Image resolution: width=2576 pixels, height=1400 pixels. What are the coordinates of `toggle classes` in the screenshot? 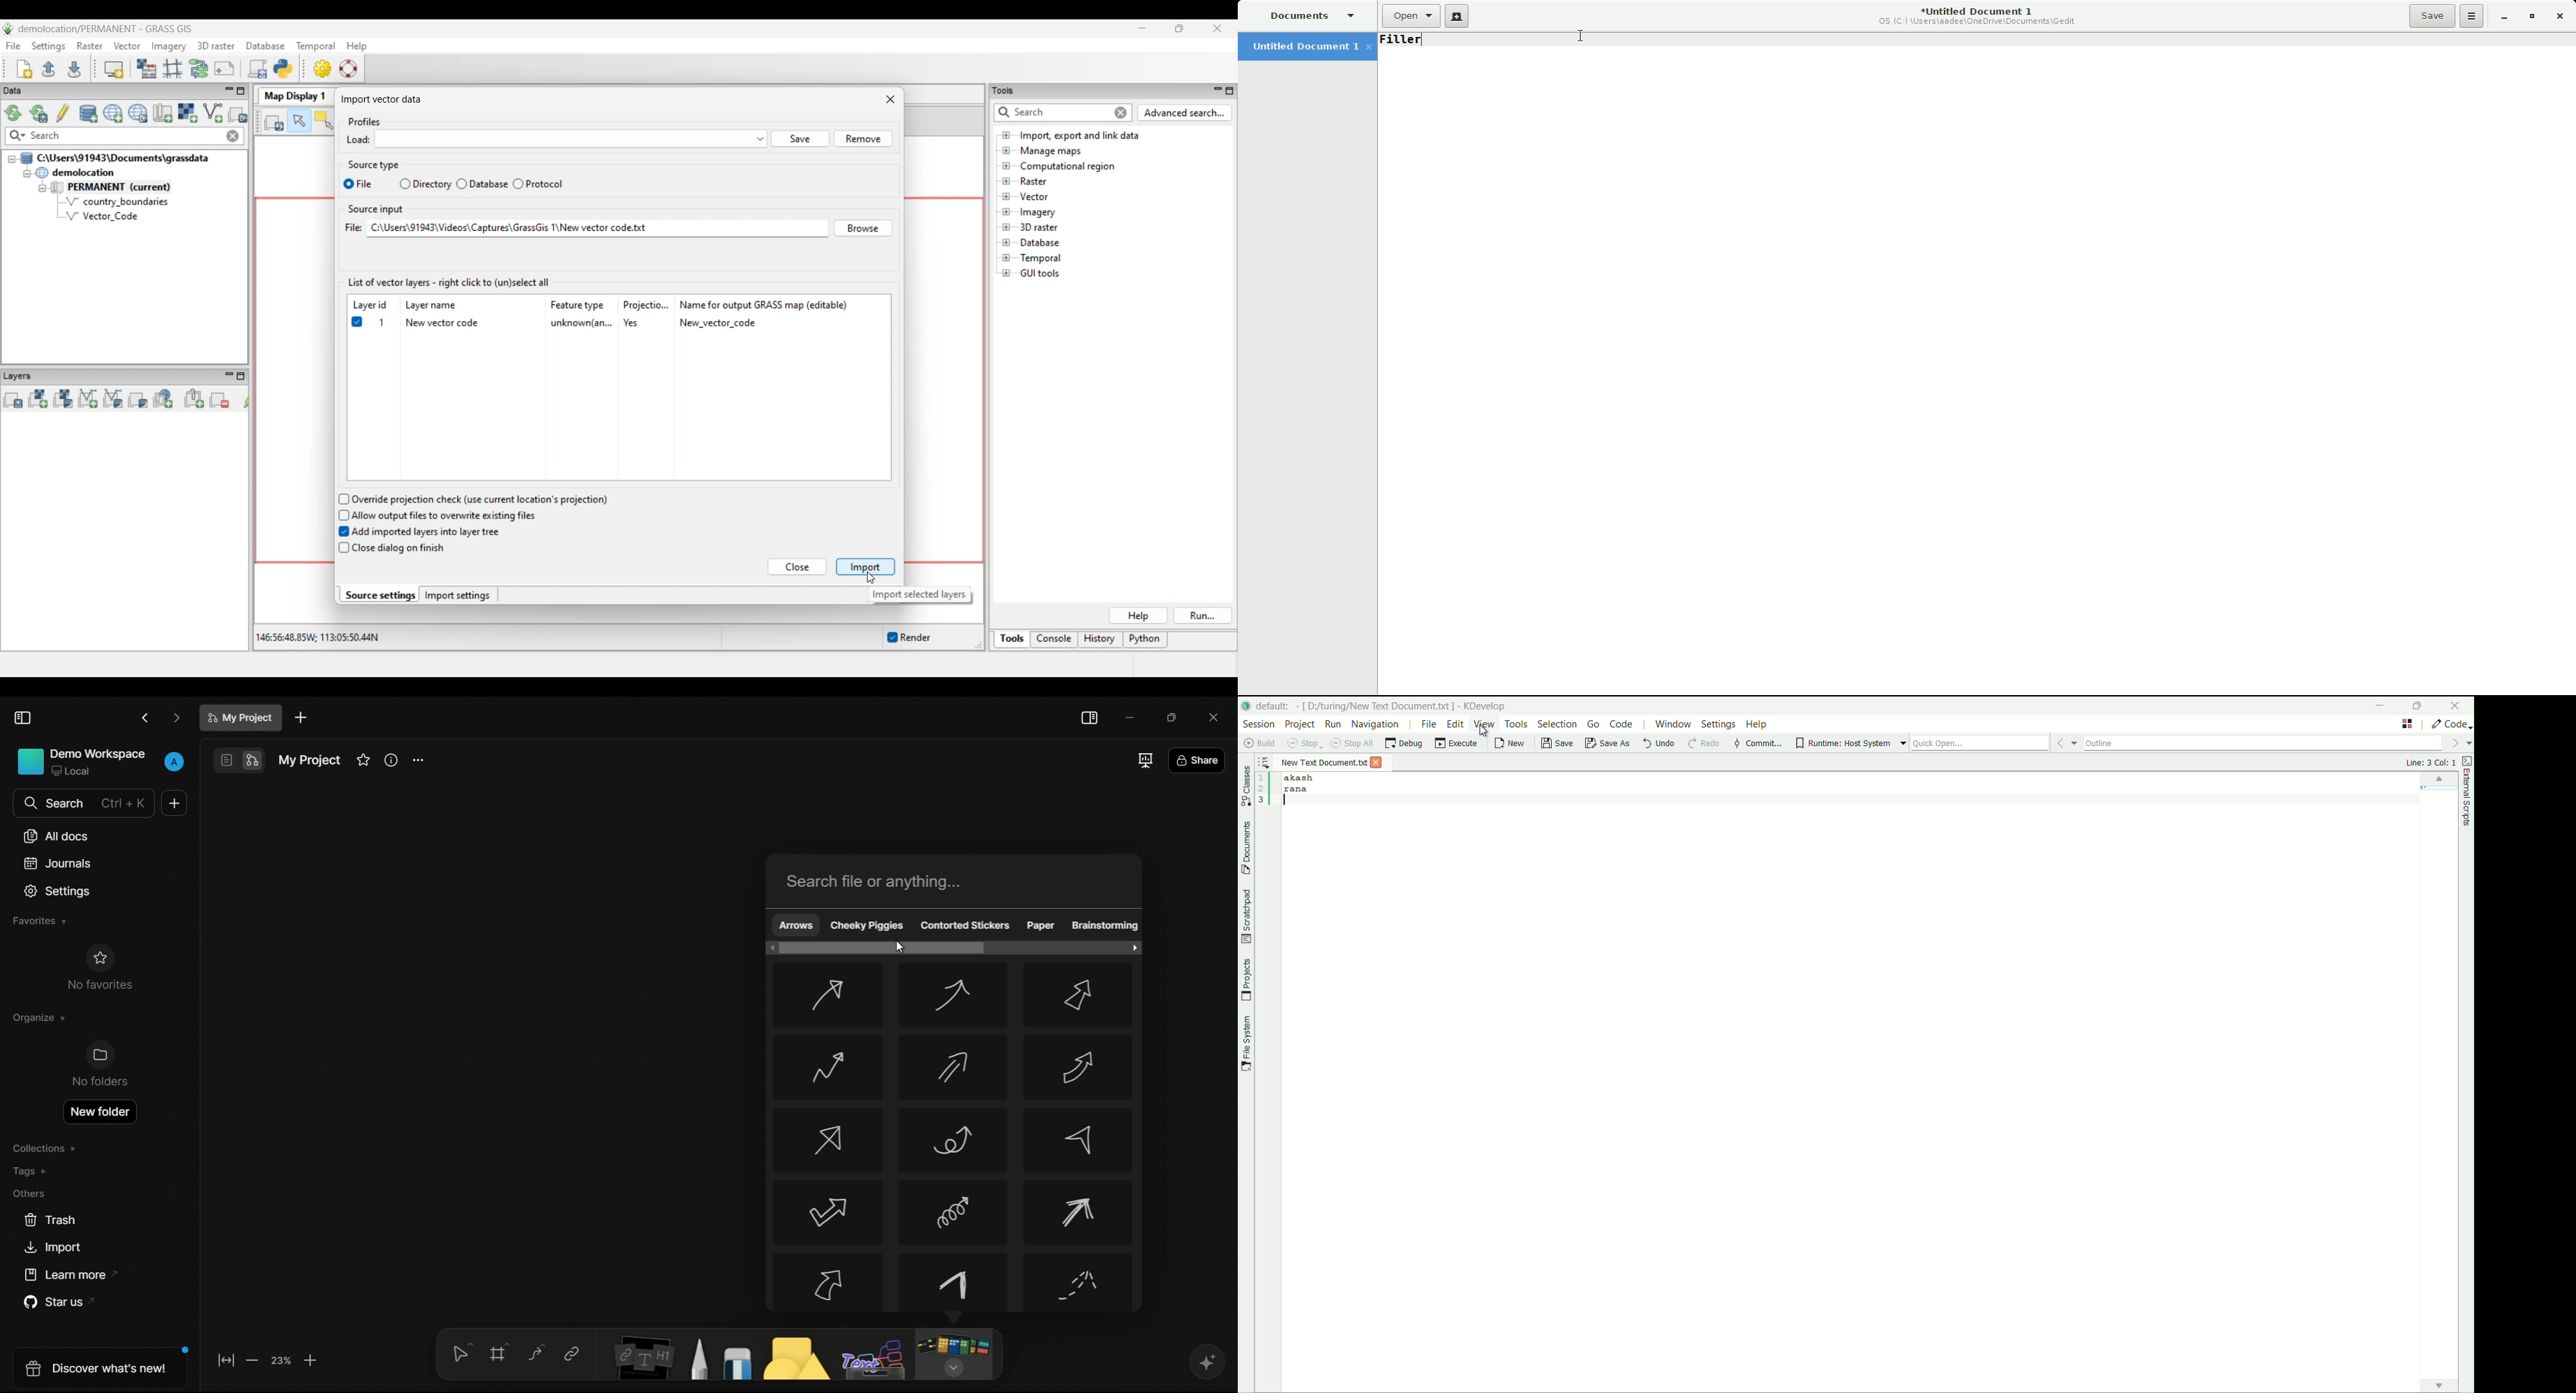 It's located at (1246, 782).